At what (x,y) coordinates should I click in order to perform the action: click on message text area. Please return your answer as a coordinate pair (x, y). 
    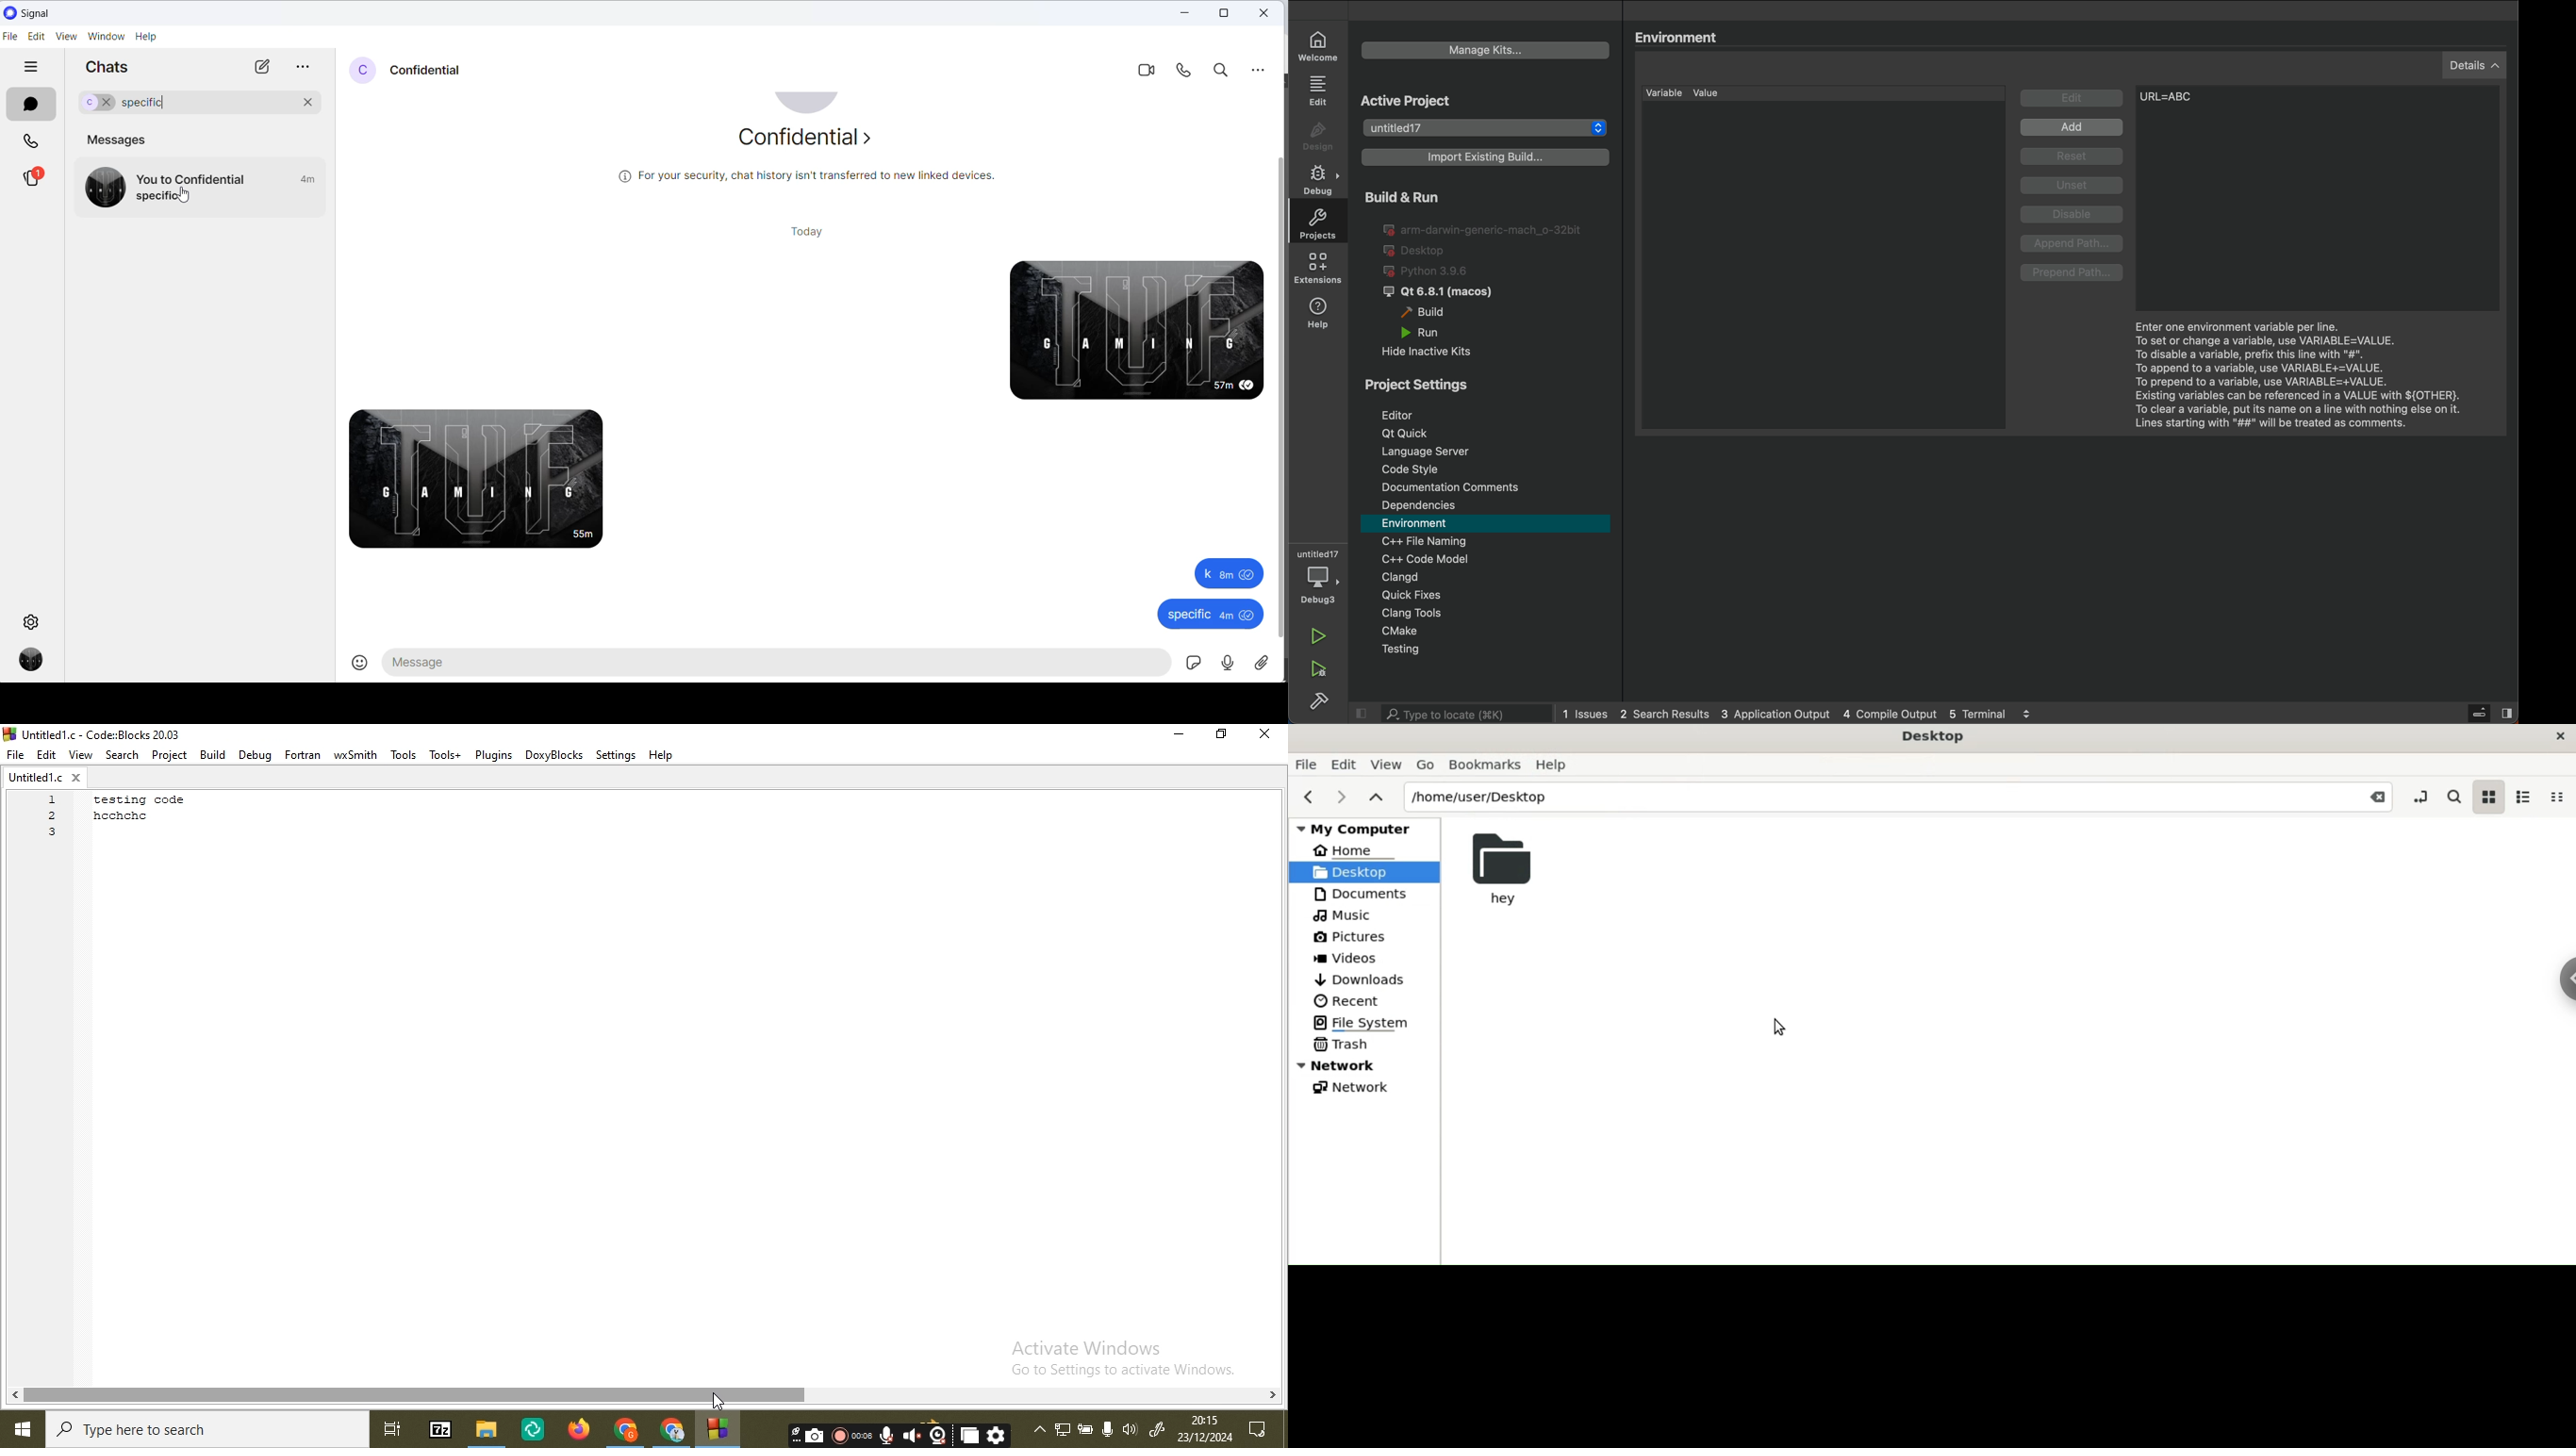
    Looking at the image, I should click on (770, 666).